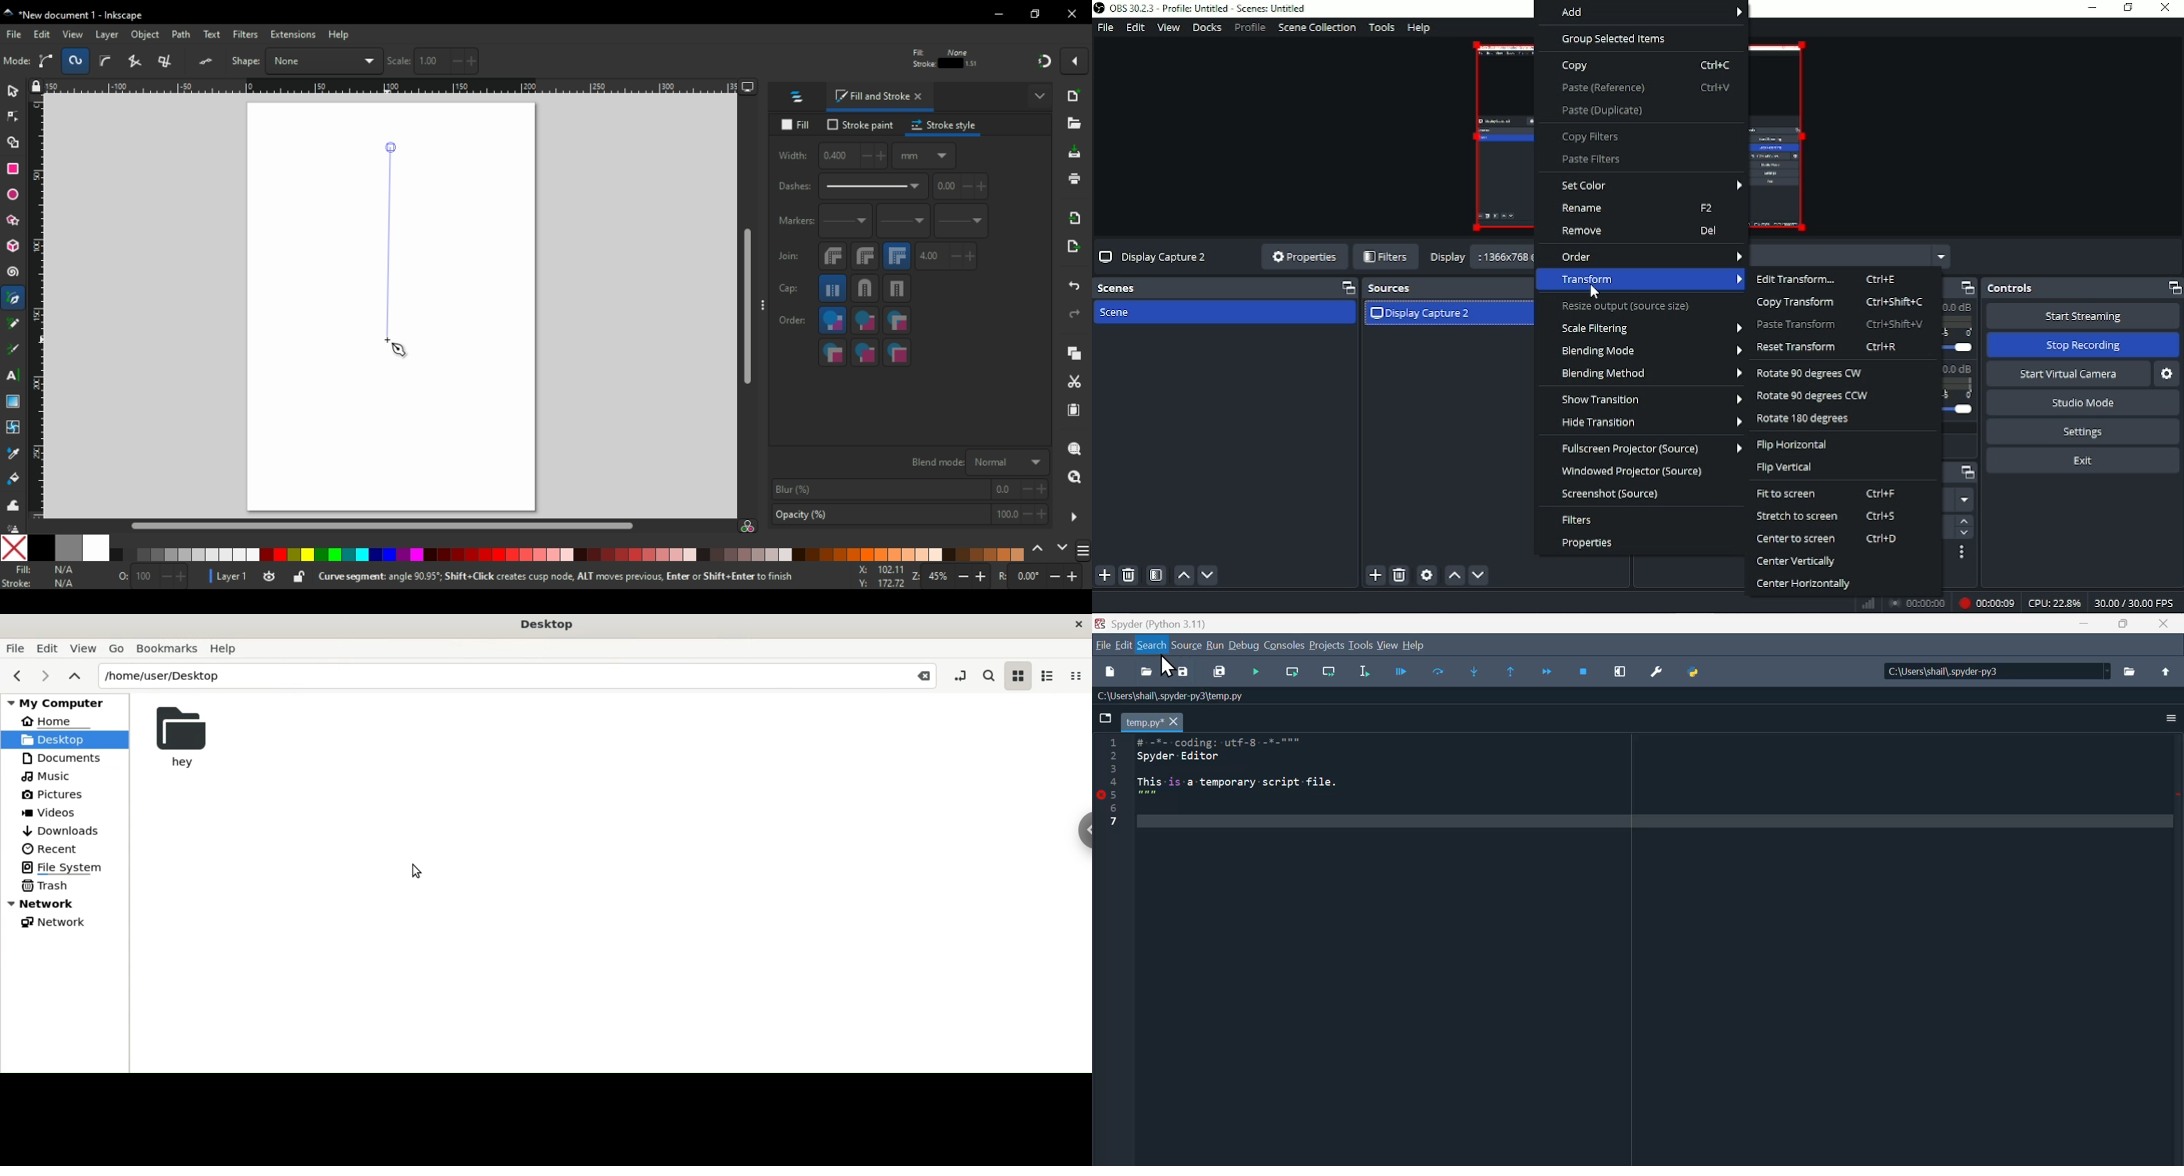  I want to click on Console, so click(1285, 646).